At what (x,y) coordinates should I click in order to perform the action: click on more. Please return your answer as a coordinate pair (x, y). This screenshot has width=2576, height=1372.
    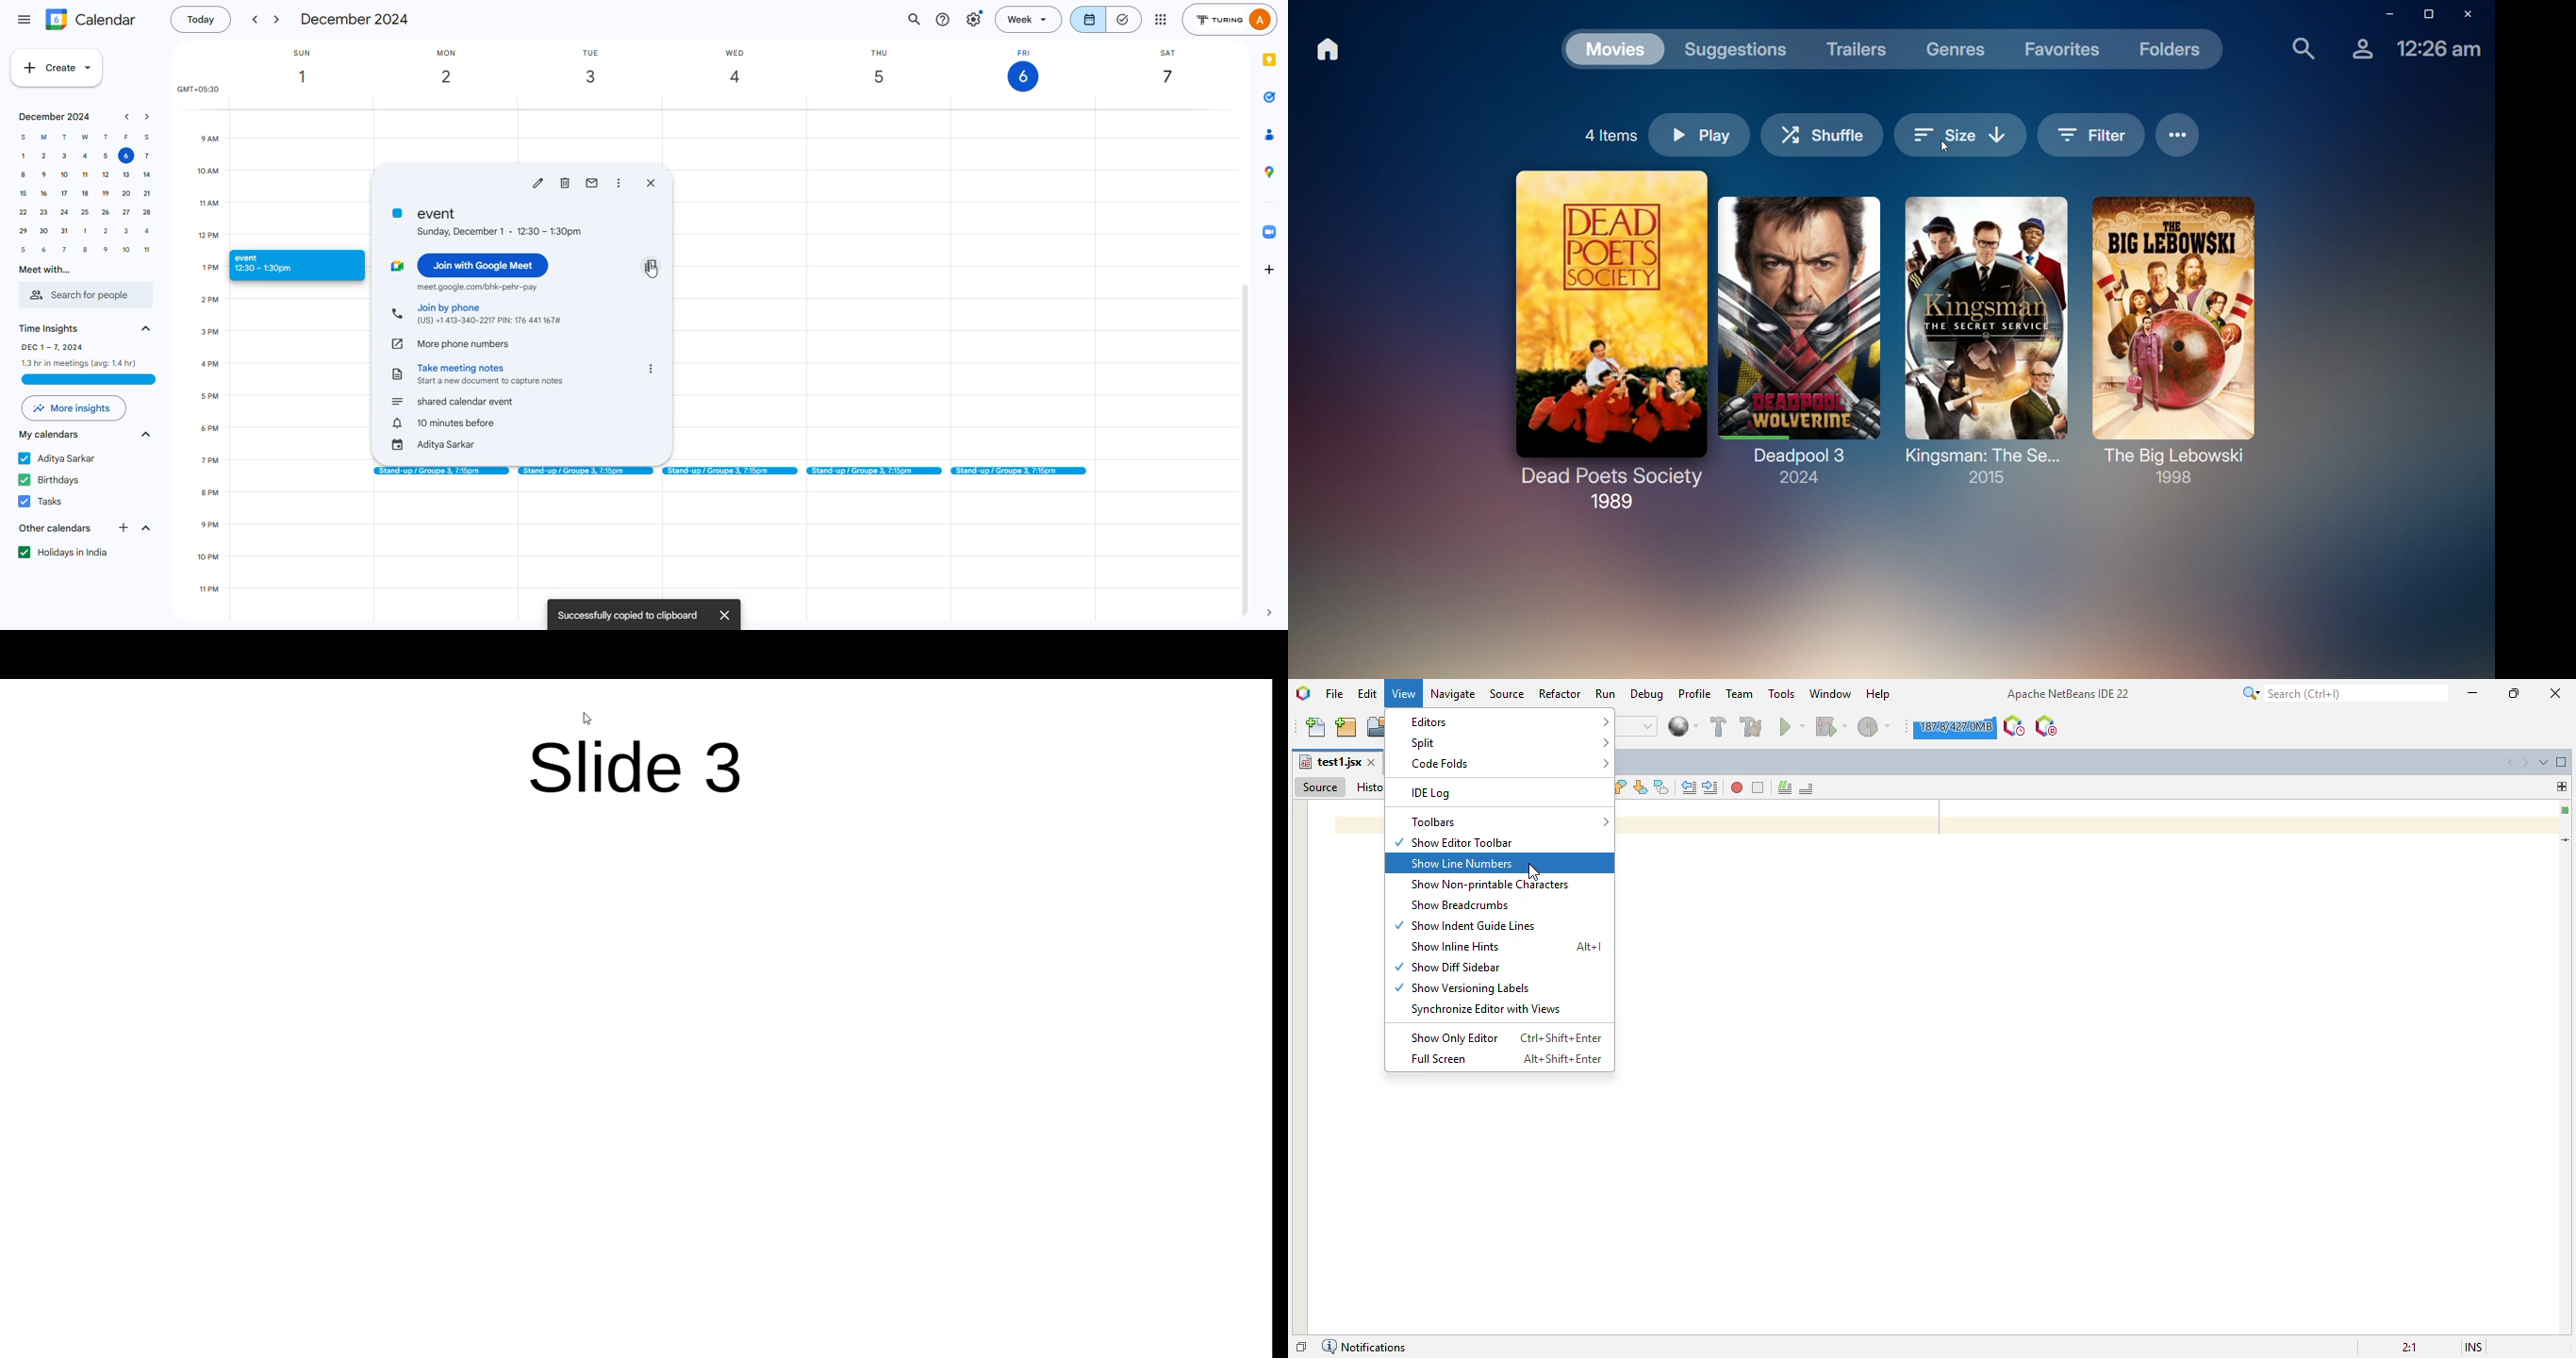
    Looking at the image, I should click on (1160, 19).